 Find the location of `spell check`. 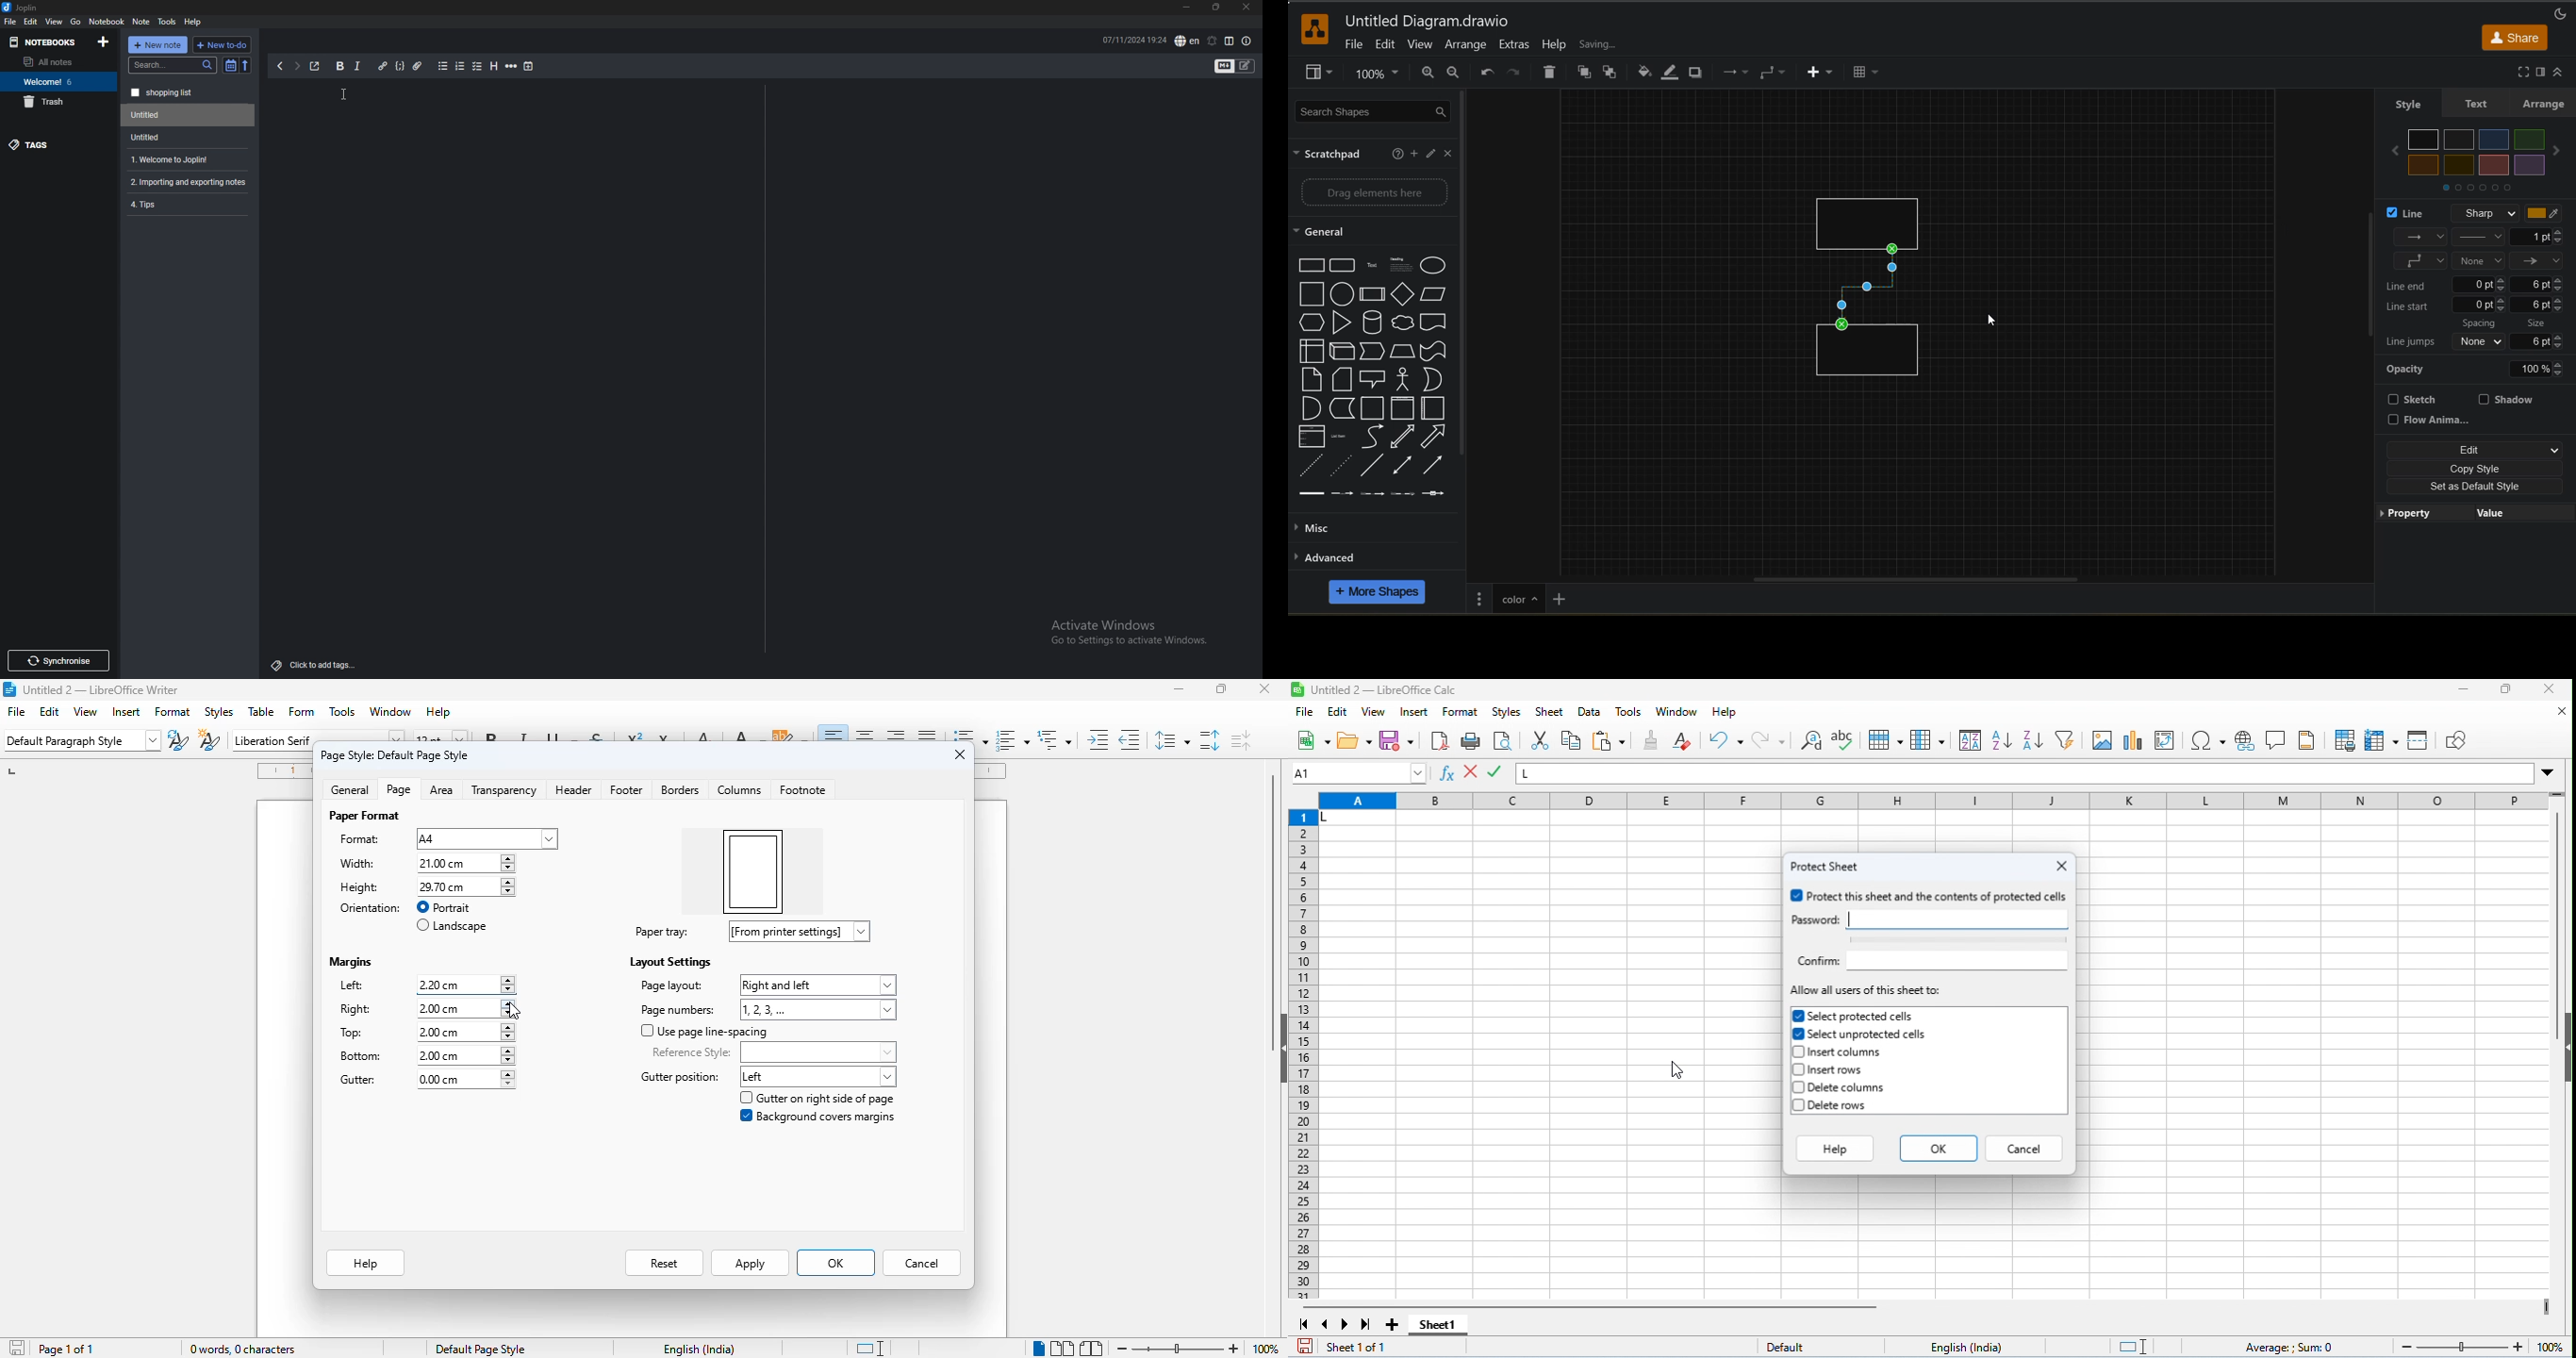

spell check is located at coordinates (1187, 41).